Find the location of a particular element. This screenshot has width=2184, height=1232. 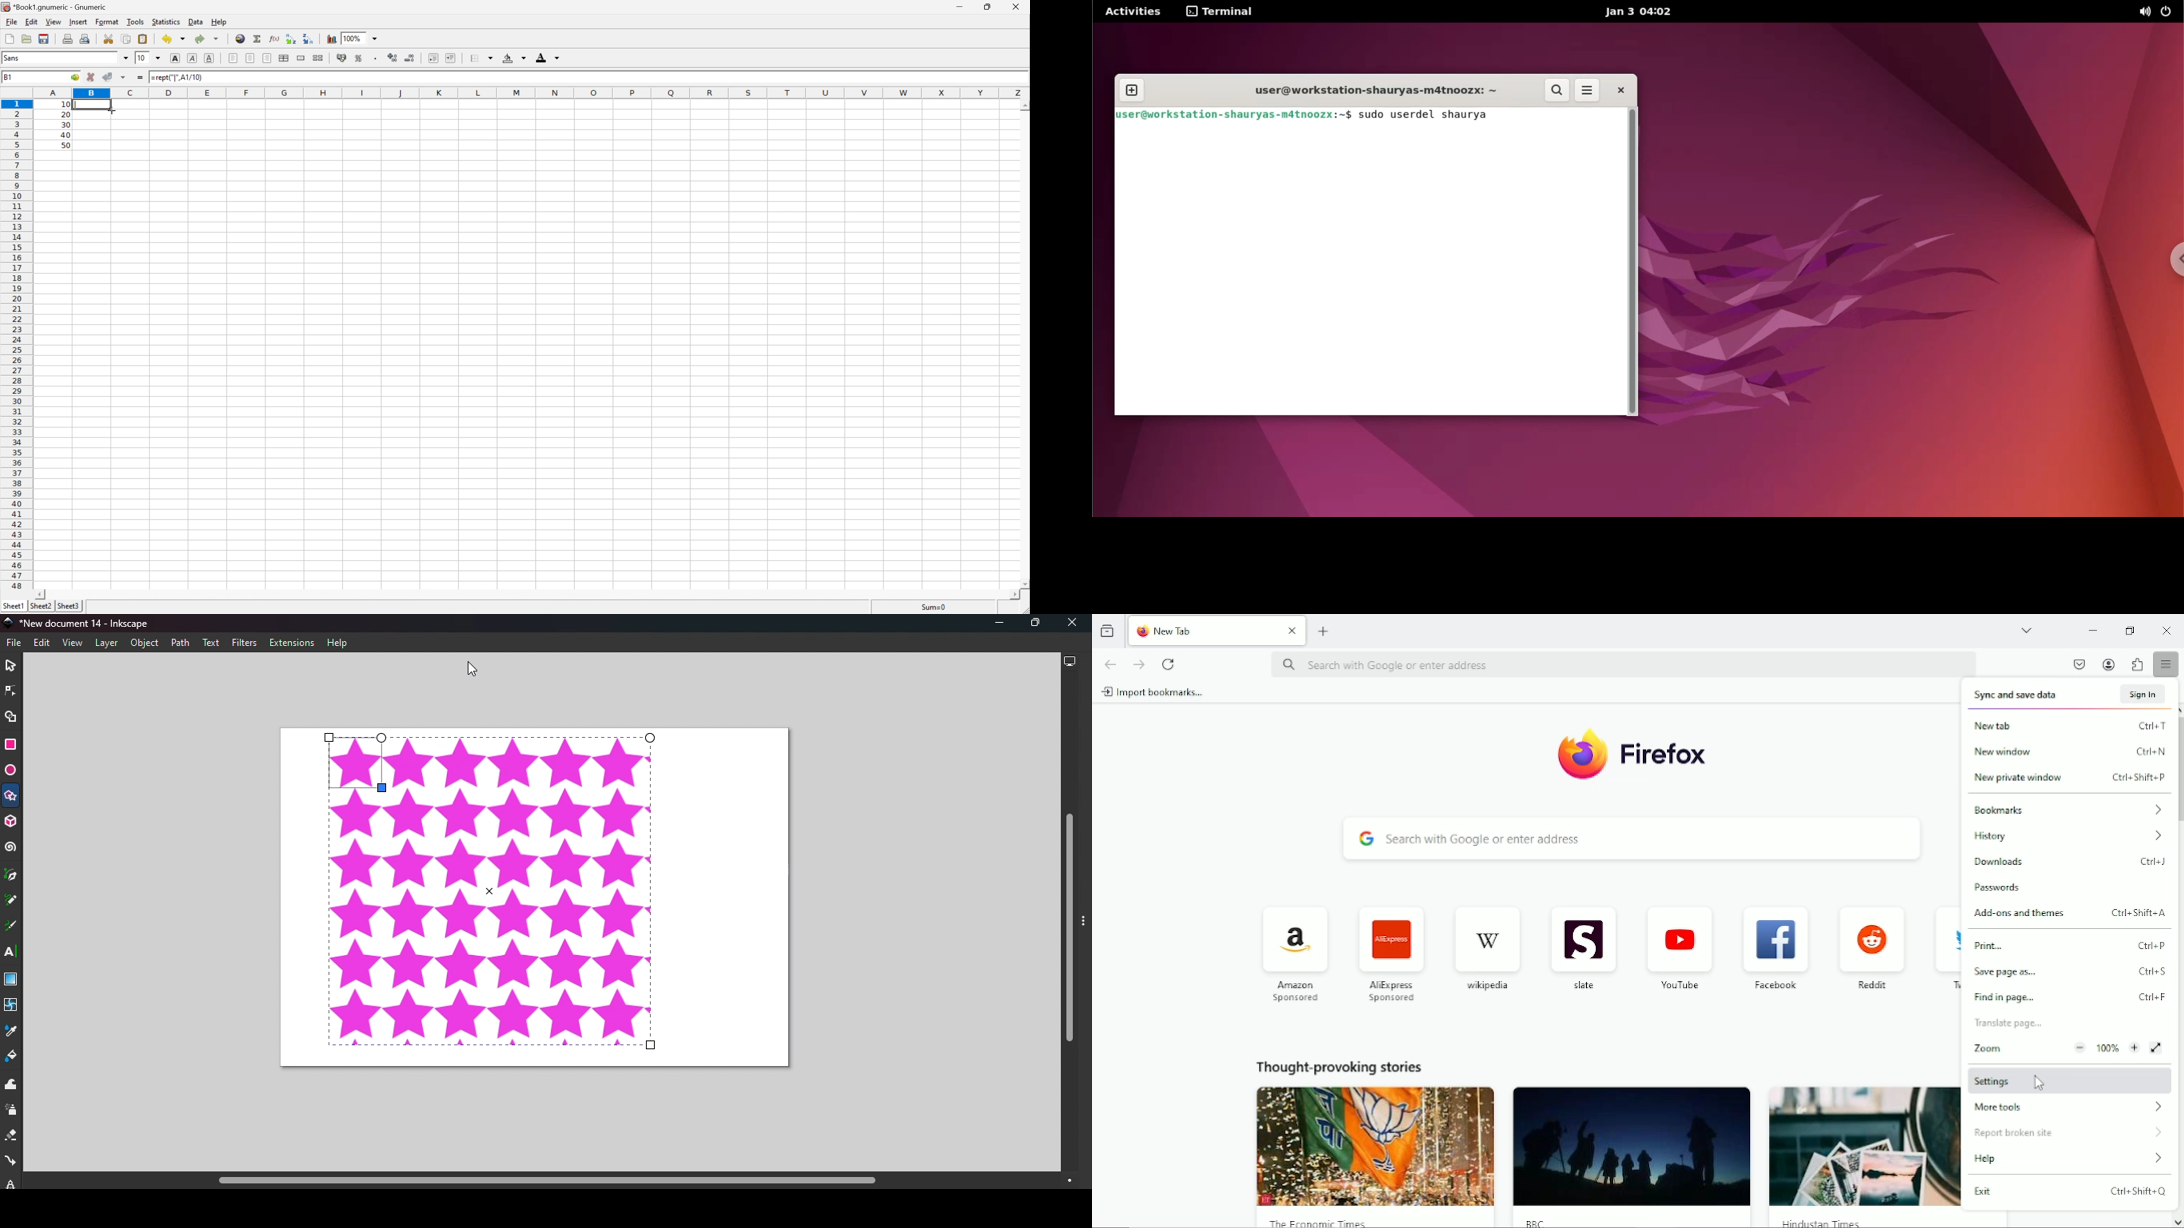

cursor is located at coordinates (2043, 1081).